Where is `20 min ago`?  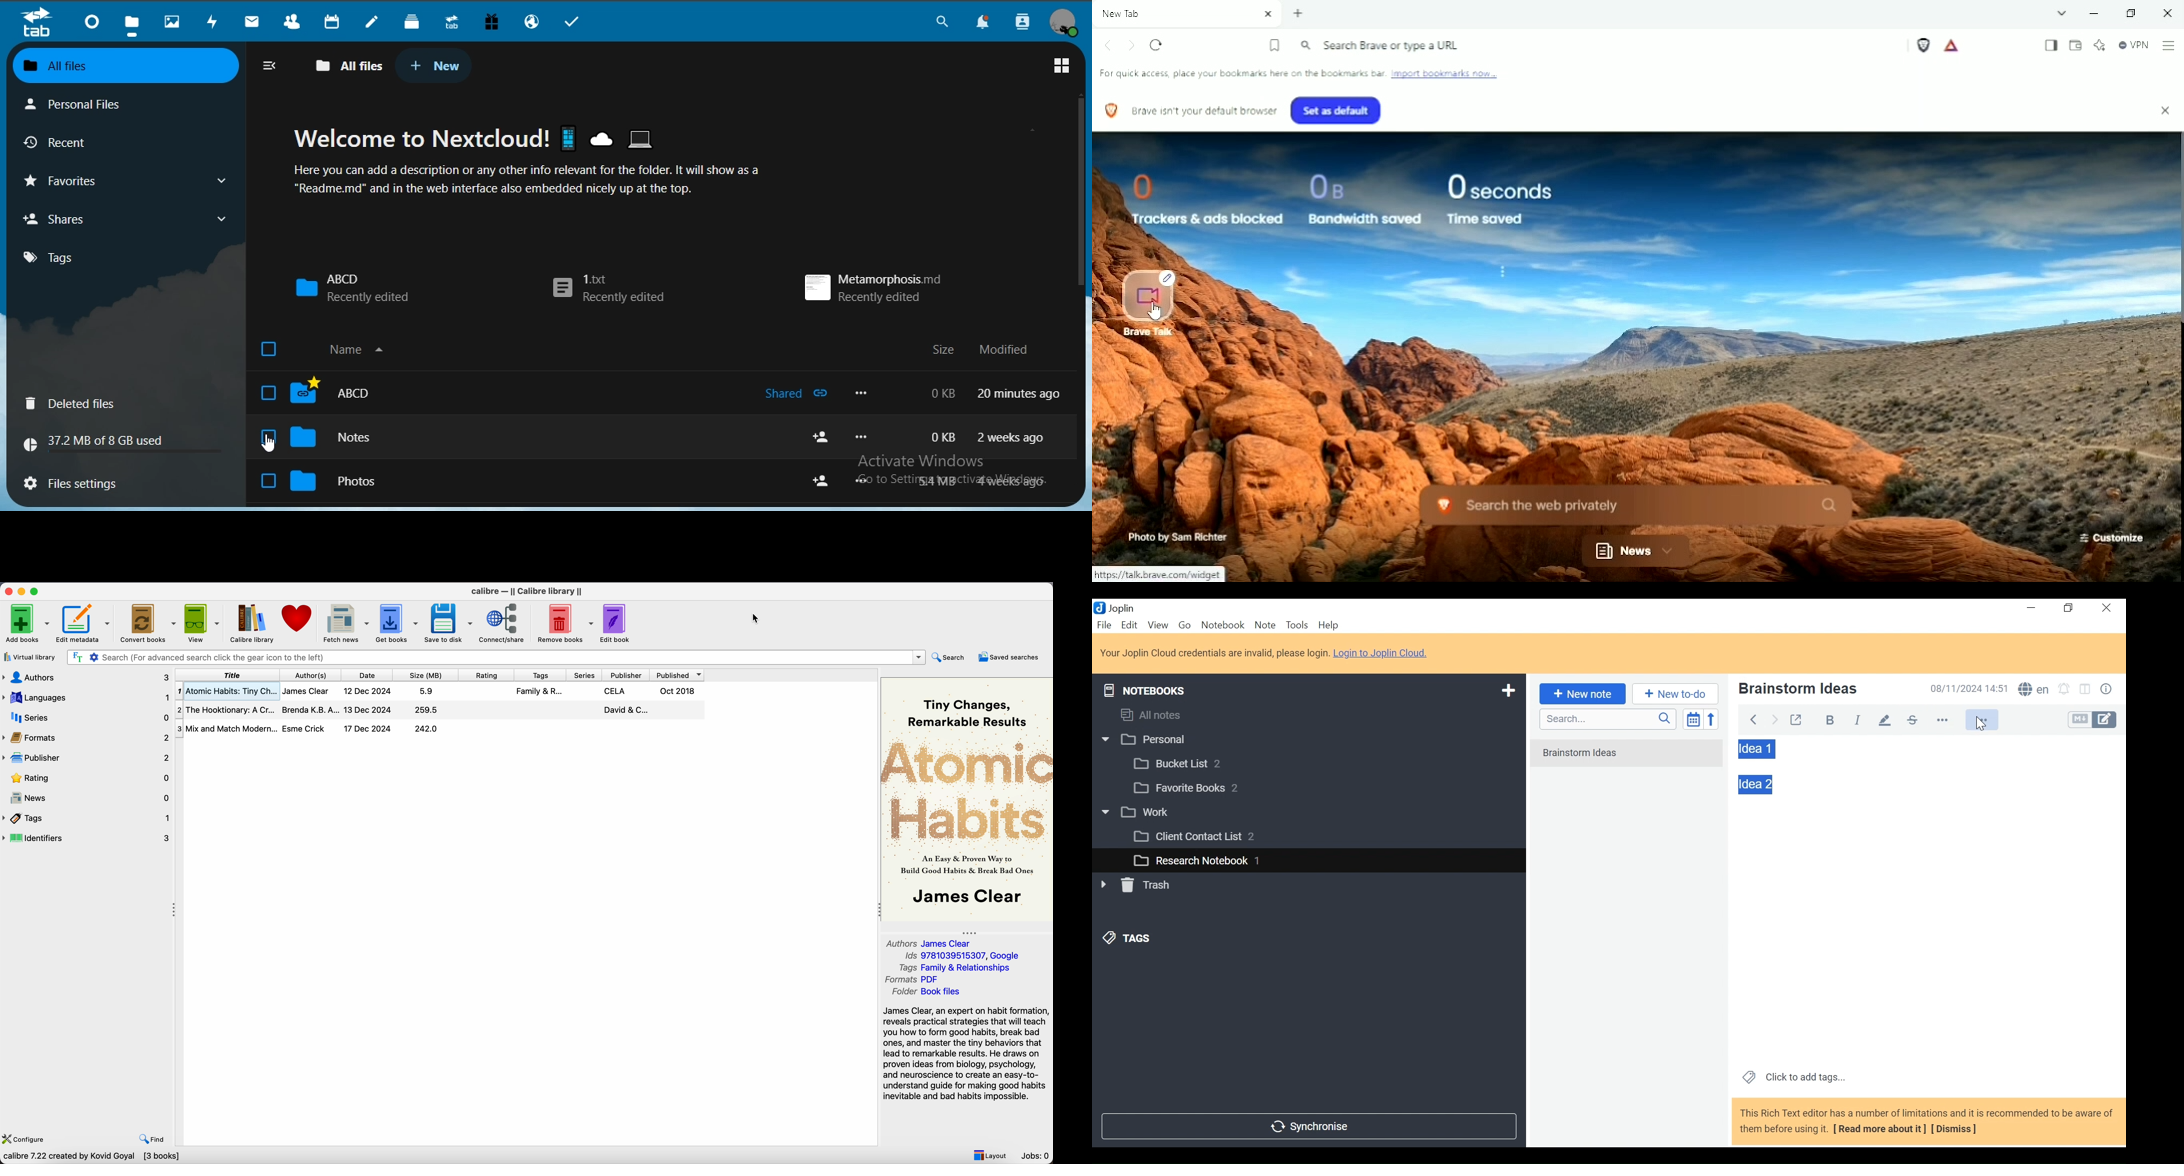 20 min ago is located at coordinates (1020, 393).